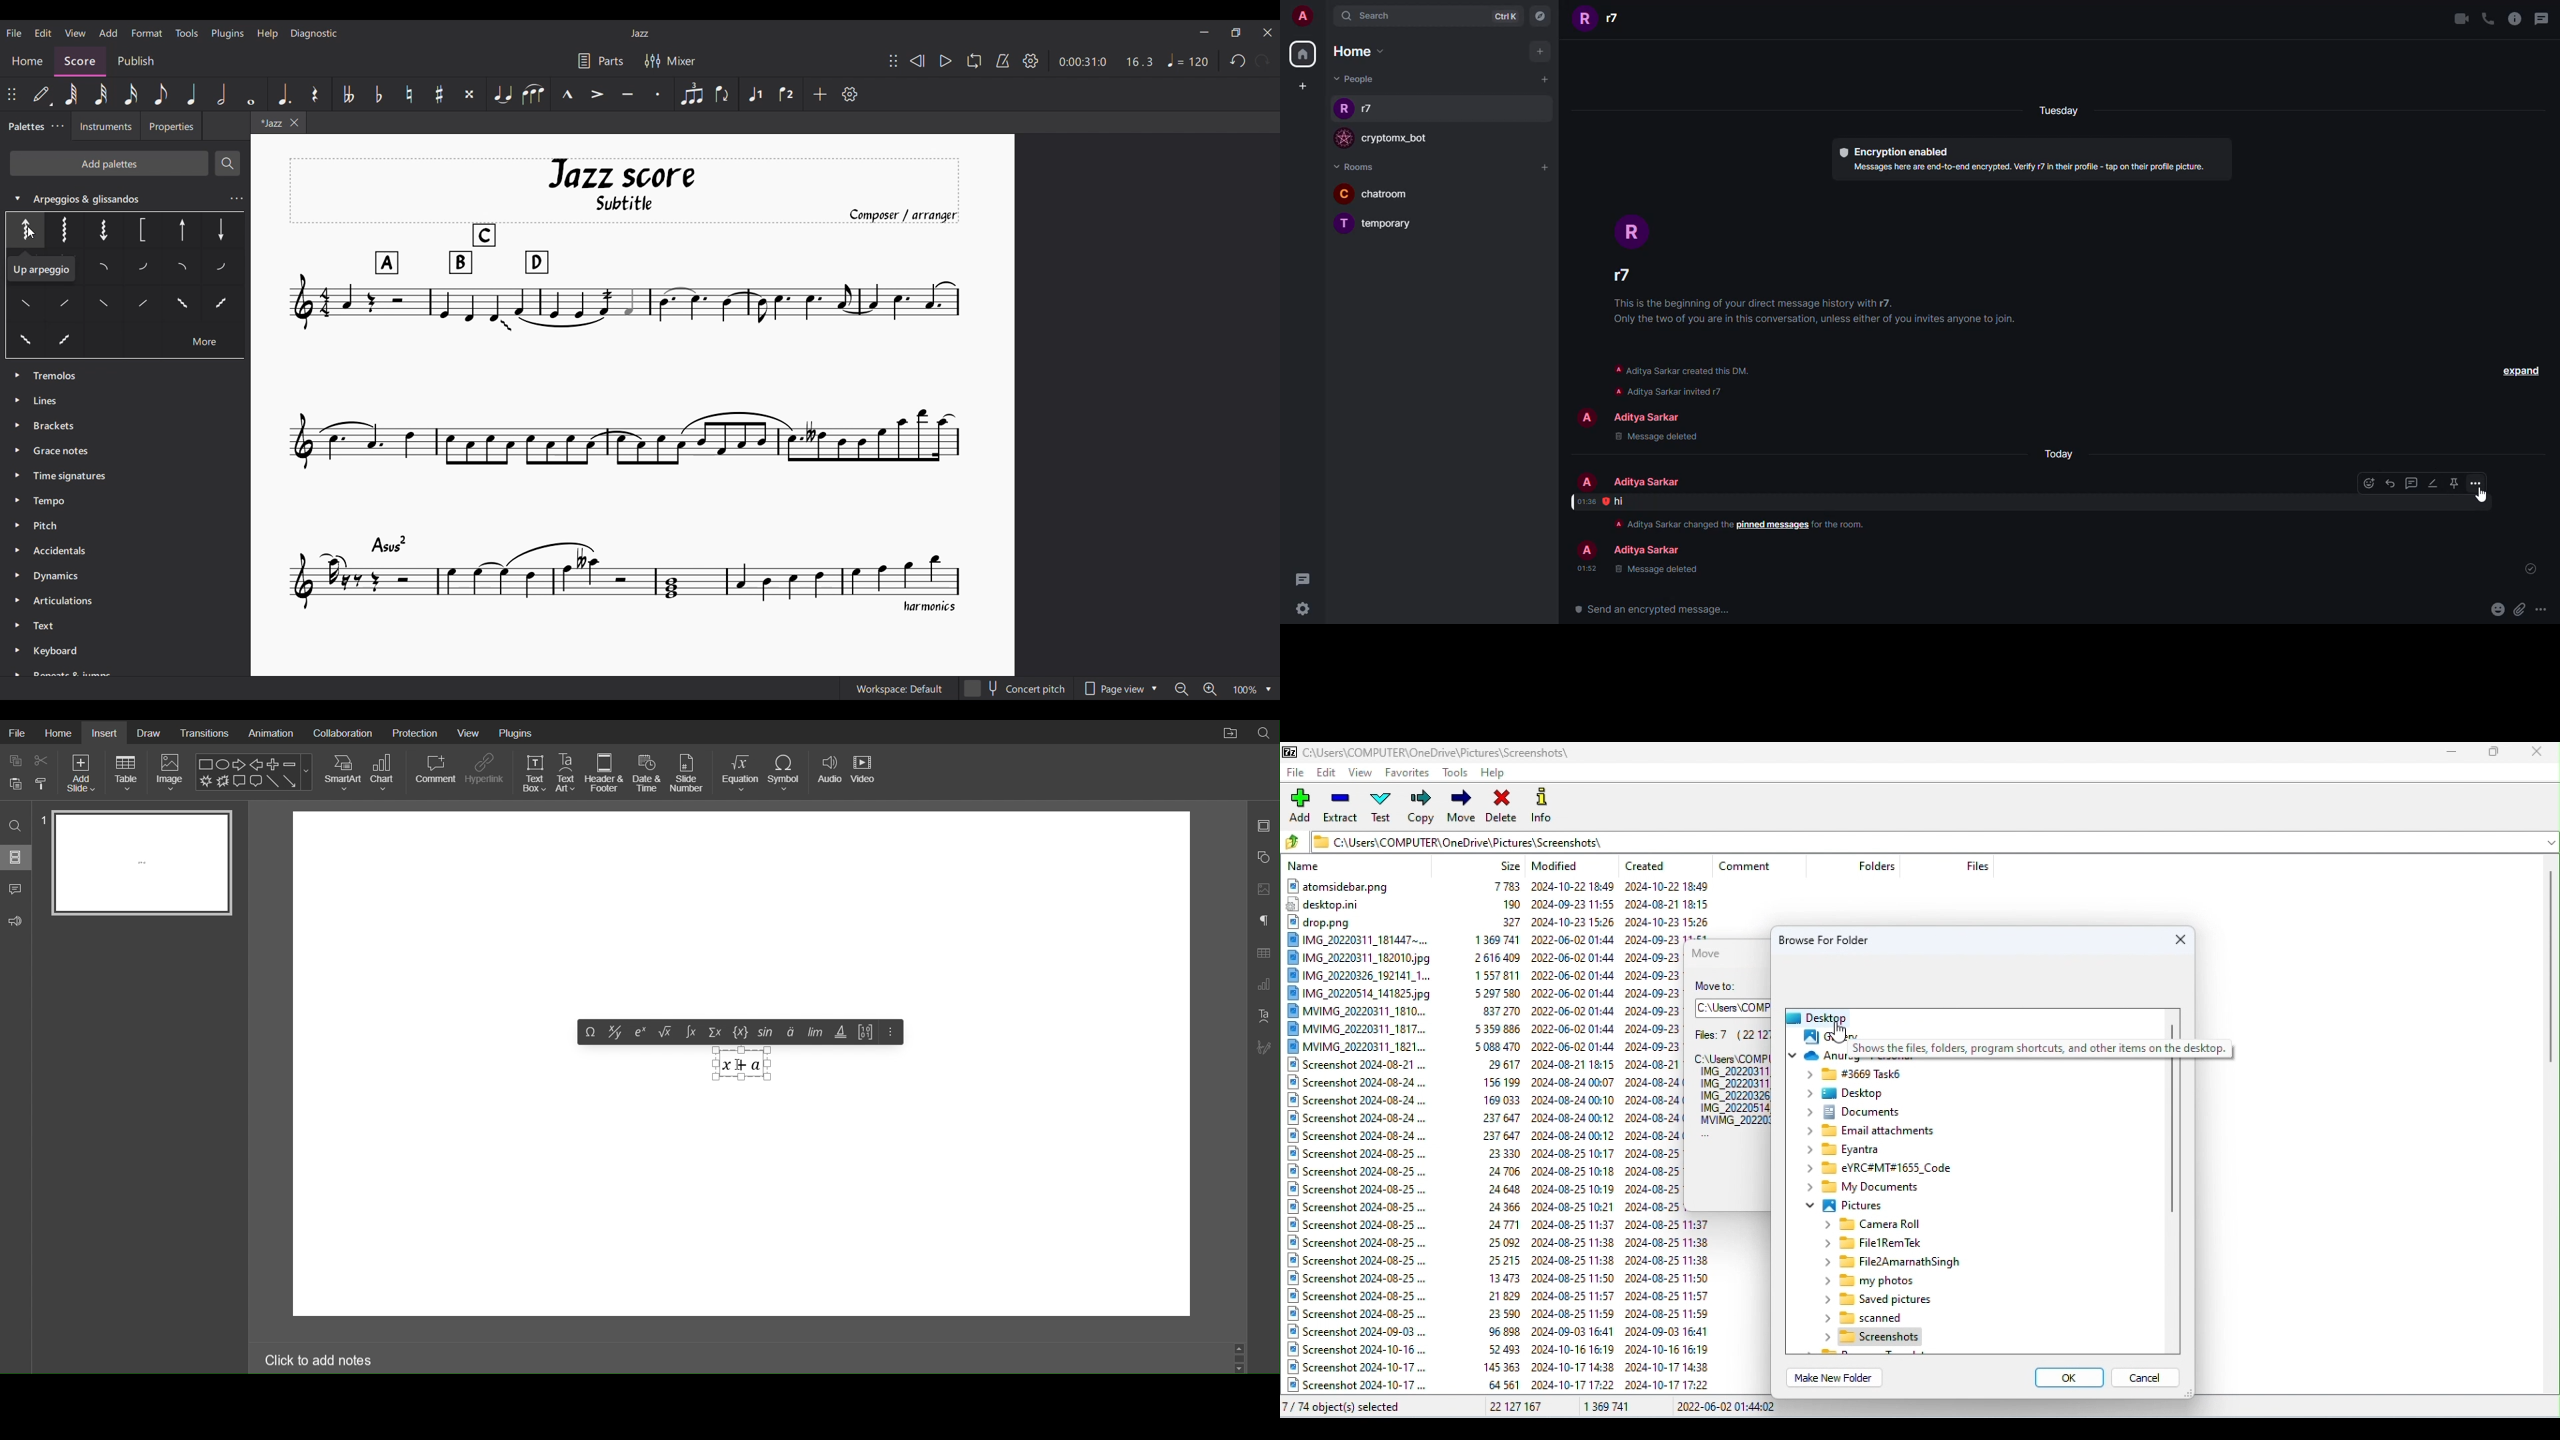 This screenshot has height=1456, width=2576. I want to click on More Options, so click(889, 1033).